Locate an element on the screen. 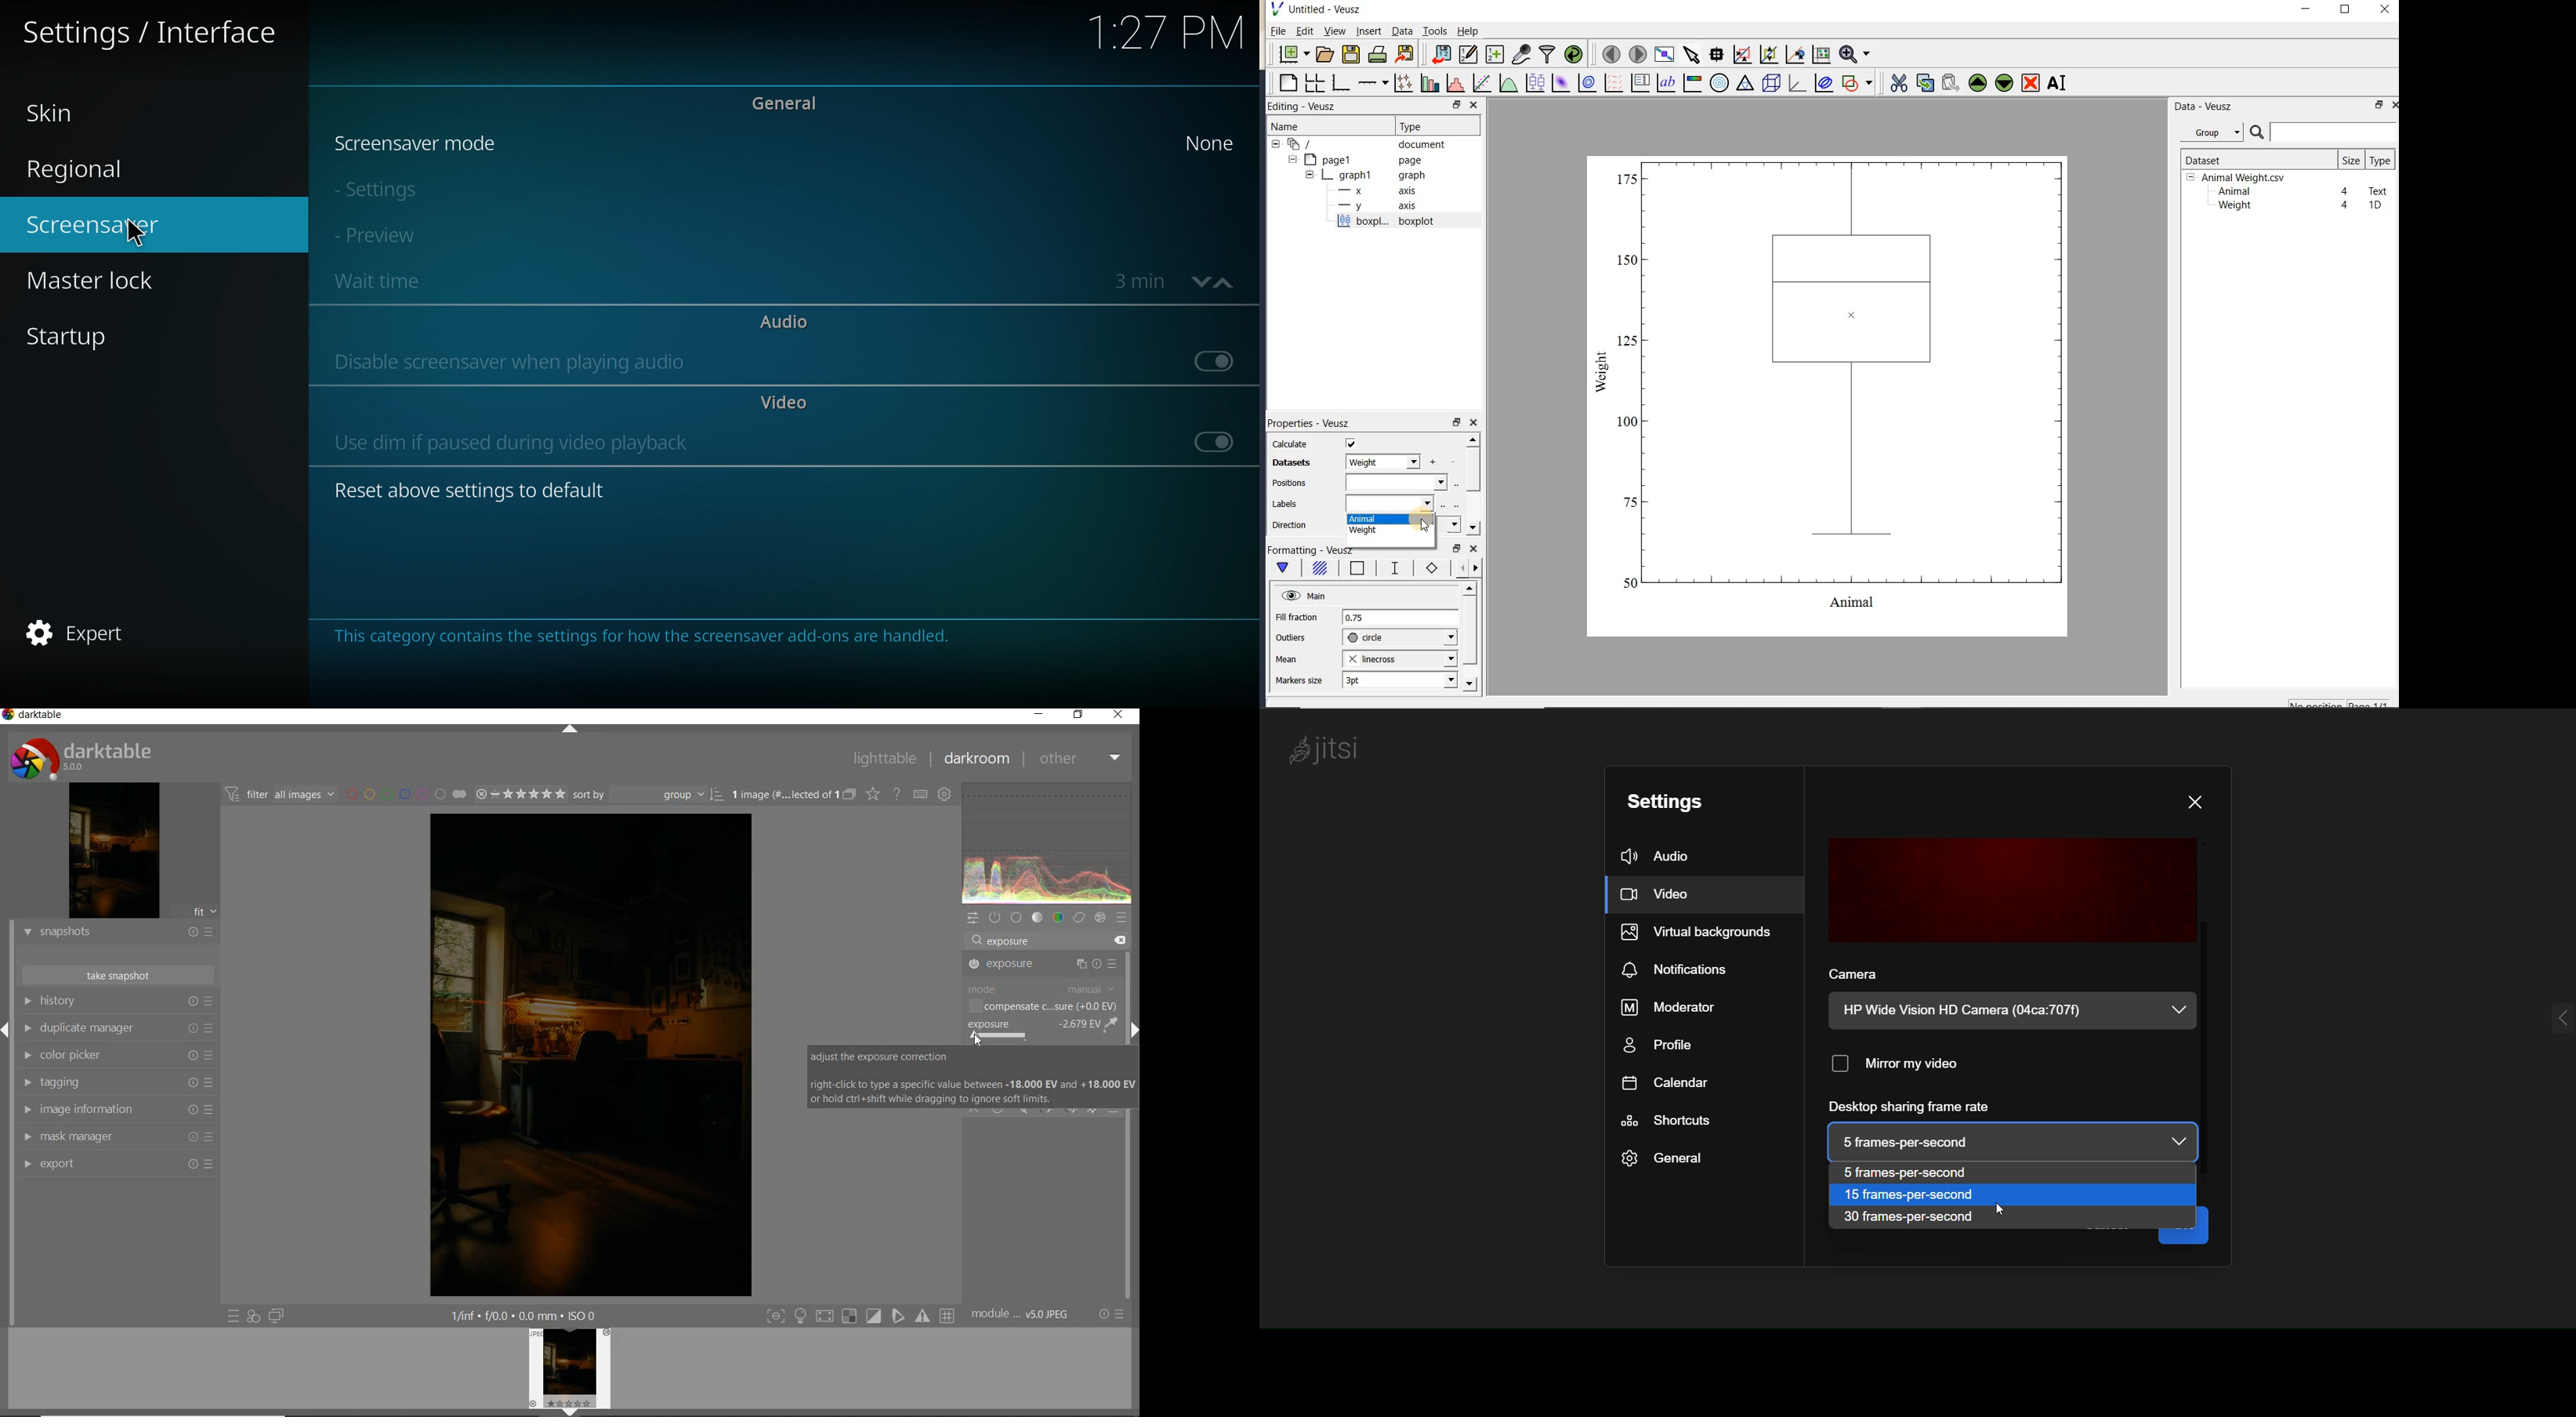  settings/interface is located at coordinates (155, 30).